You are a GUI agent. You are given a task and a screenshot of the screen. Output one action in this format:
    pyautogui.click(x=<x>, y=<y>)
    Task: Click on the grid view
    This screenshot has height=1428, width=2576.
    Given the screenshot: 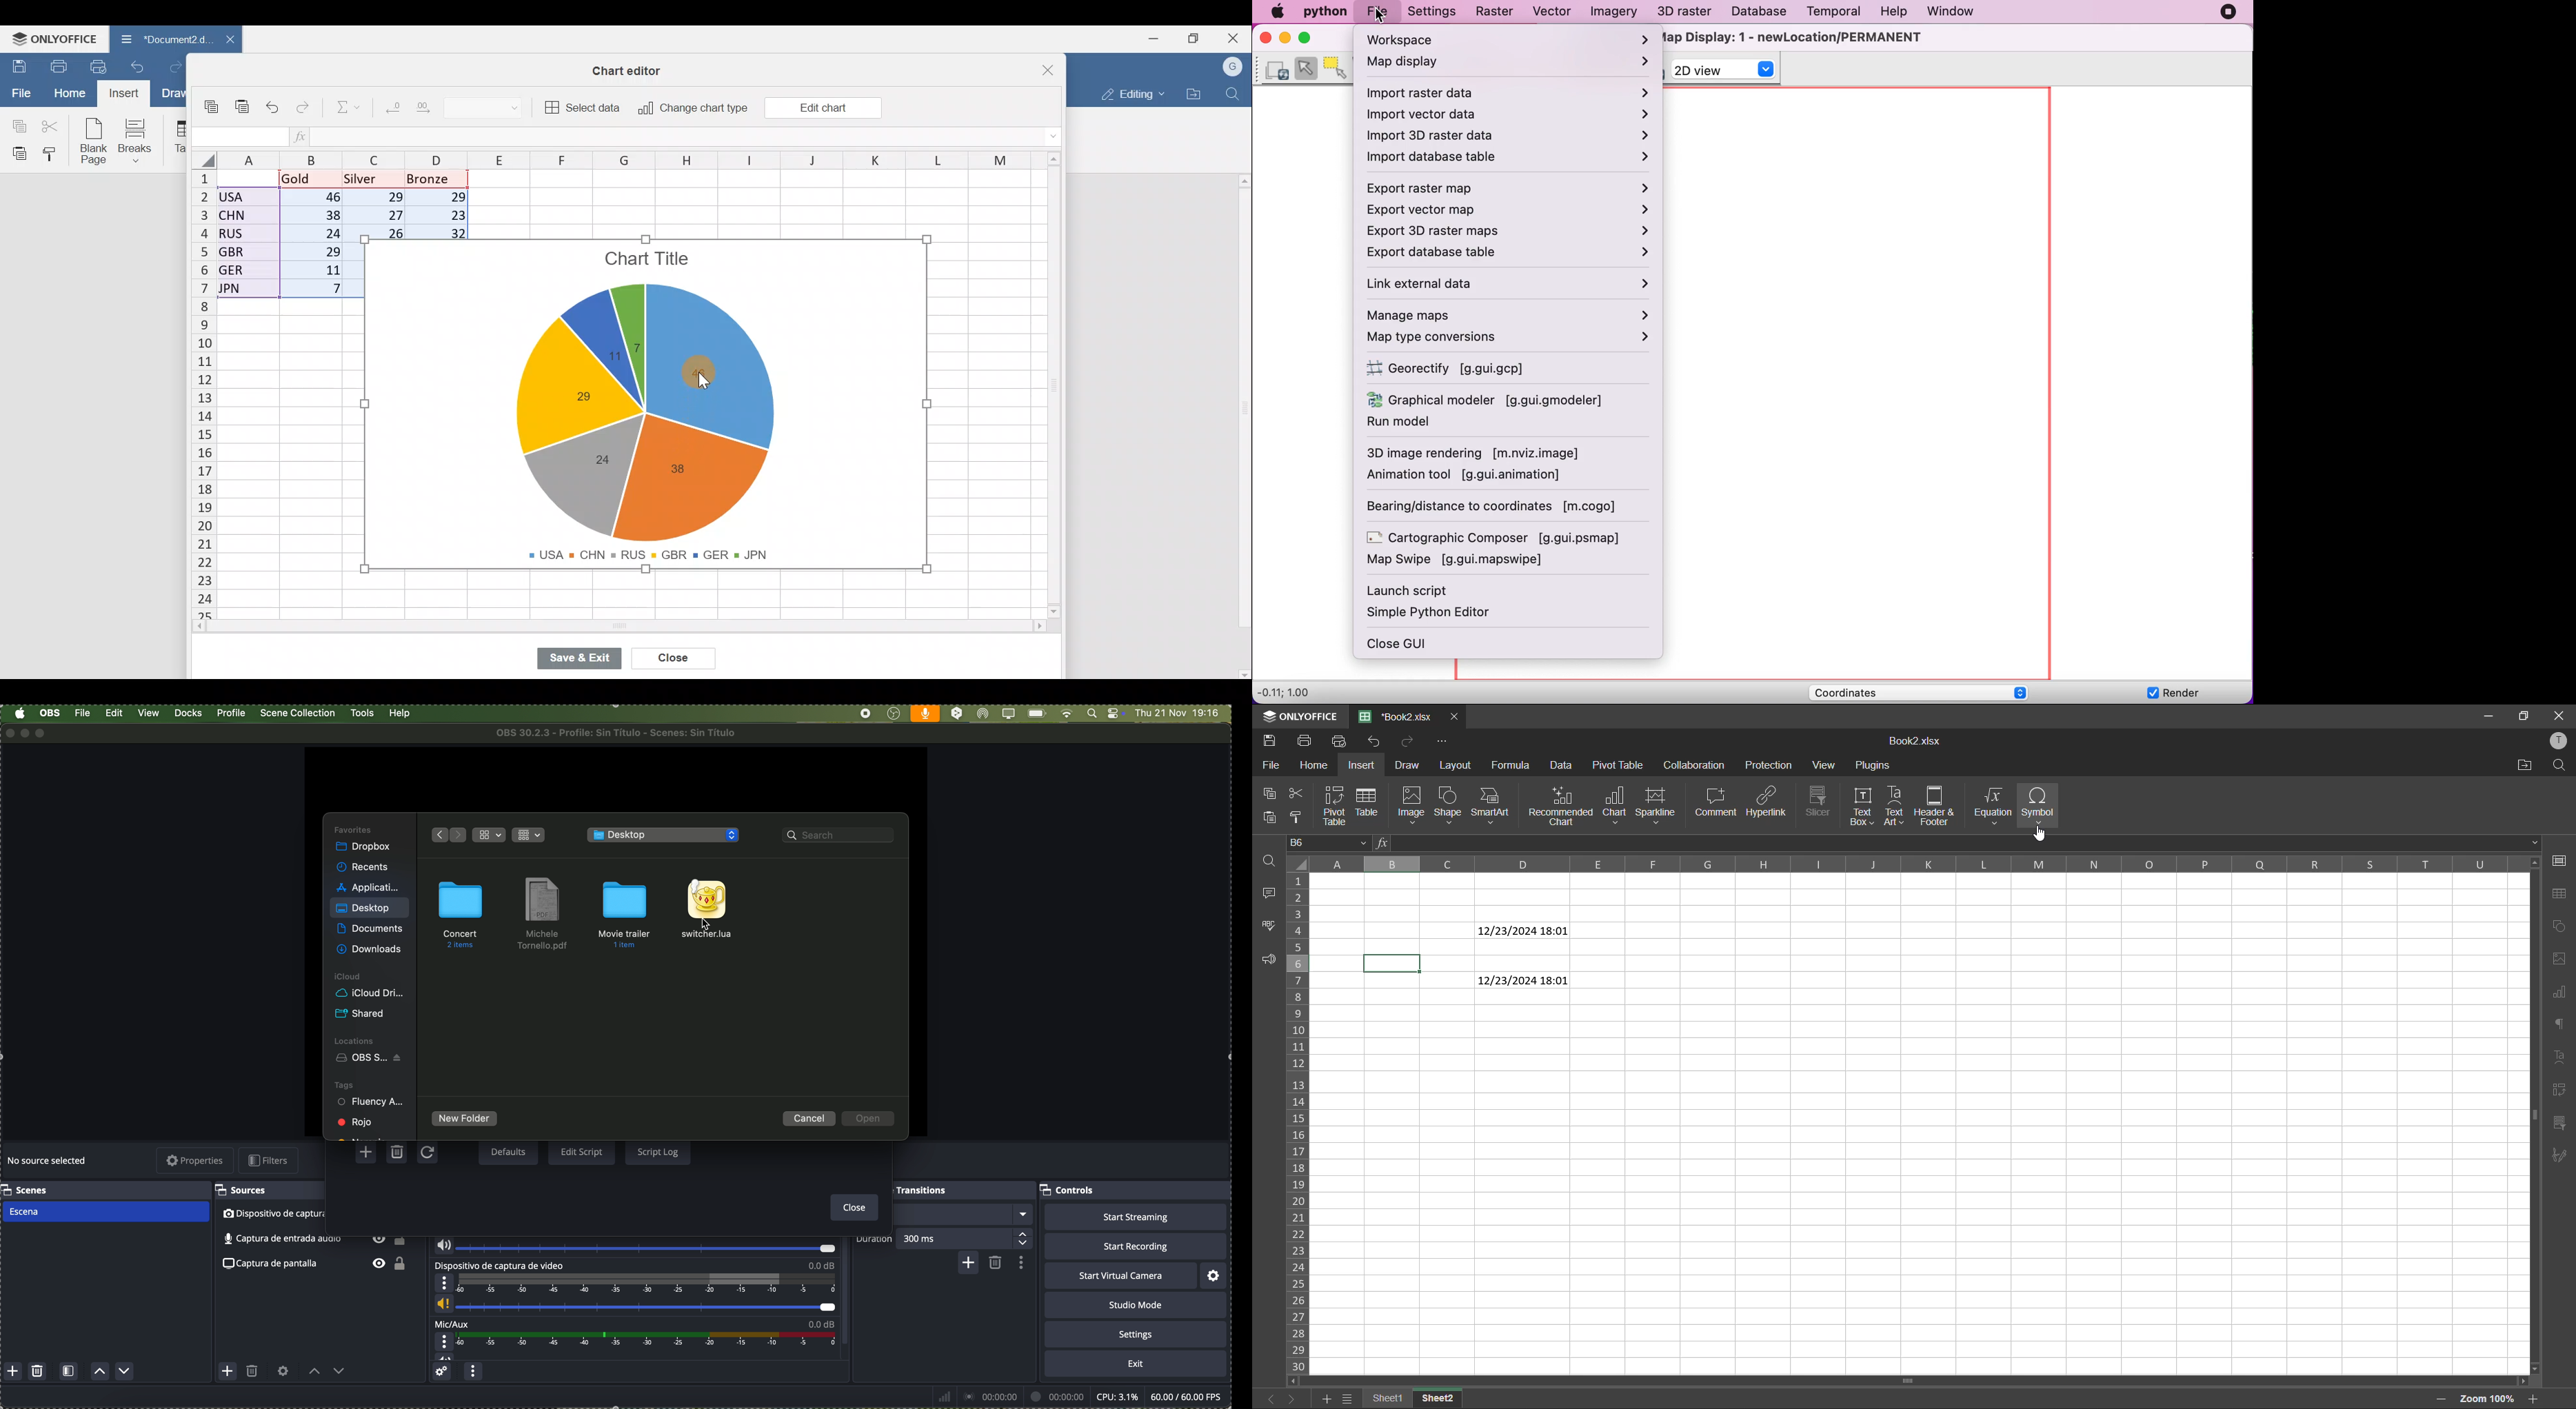 What is the action you would take?
    pyautogui.click(x=490, y=835)
    